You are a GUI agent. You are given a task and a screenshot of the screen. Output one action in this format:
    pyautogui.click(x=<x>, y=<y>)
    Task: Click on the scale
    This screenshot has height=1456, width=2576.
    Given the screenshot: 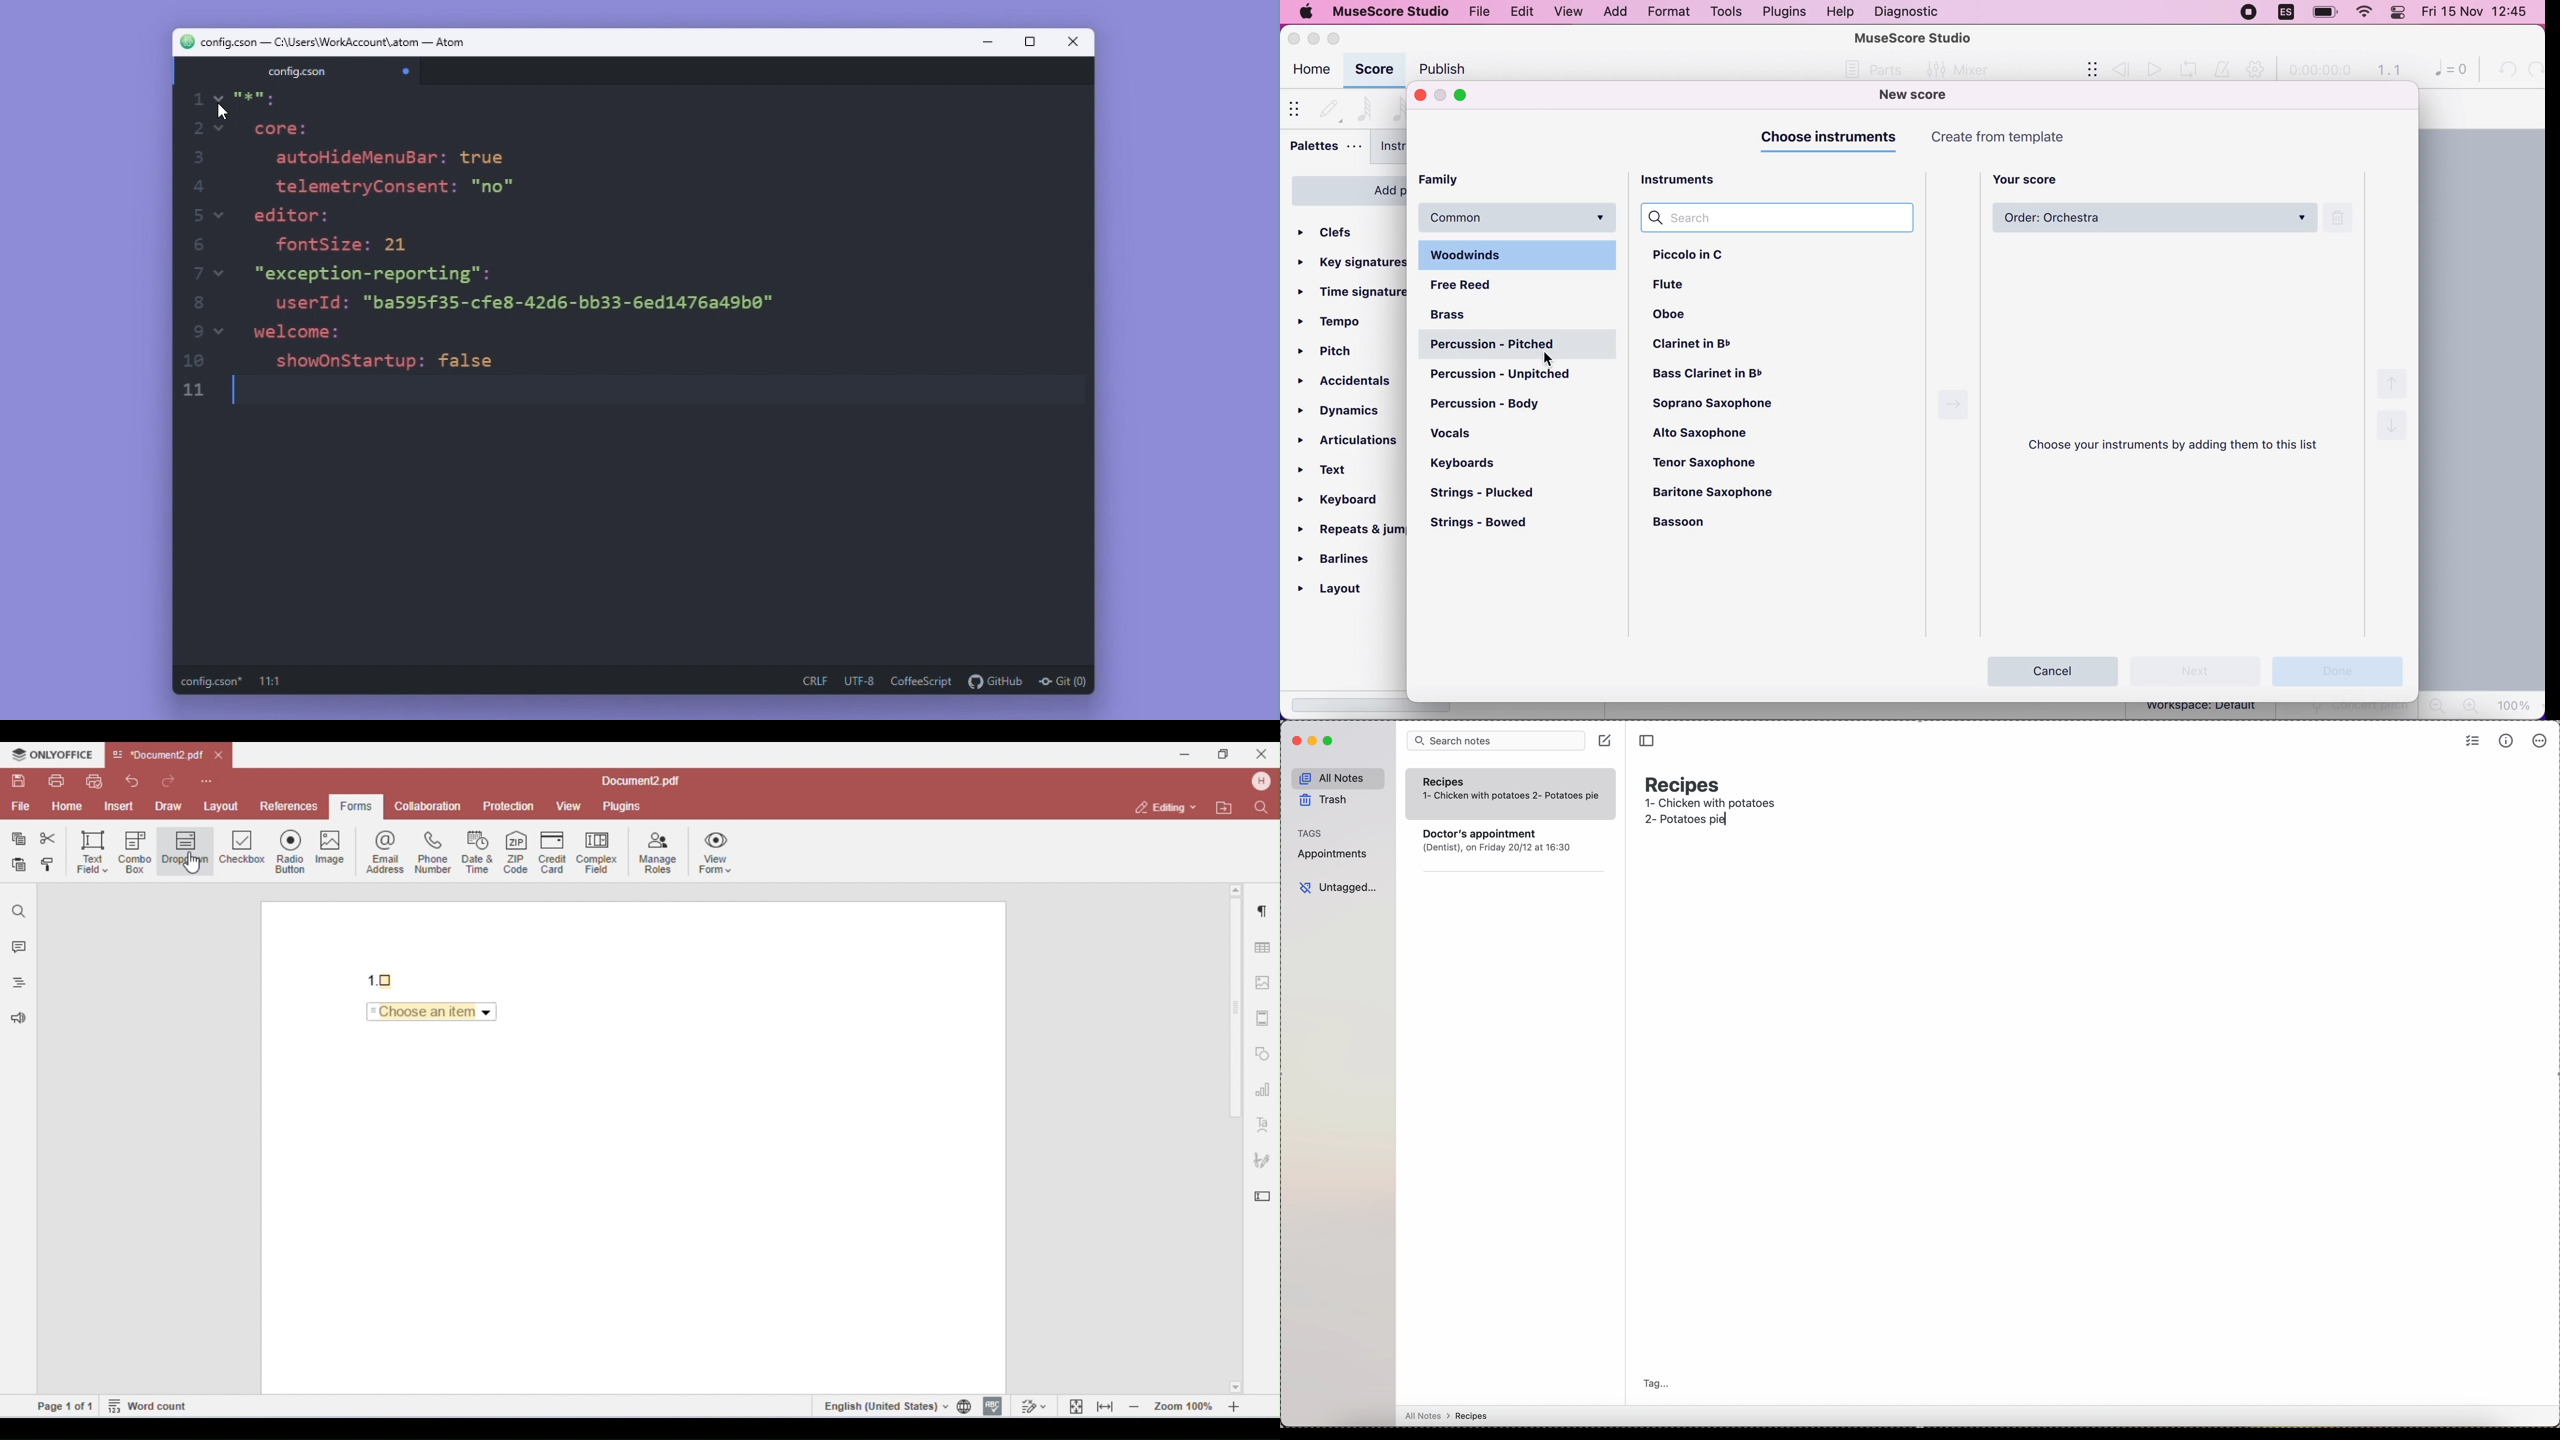 What is the action you would take?
    pyautogui.click(x=193, y=247)
    